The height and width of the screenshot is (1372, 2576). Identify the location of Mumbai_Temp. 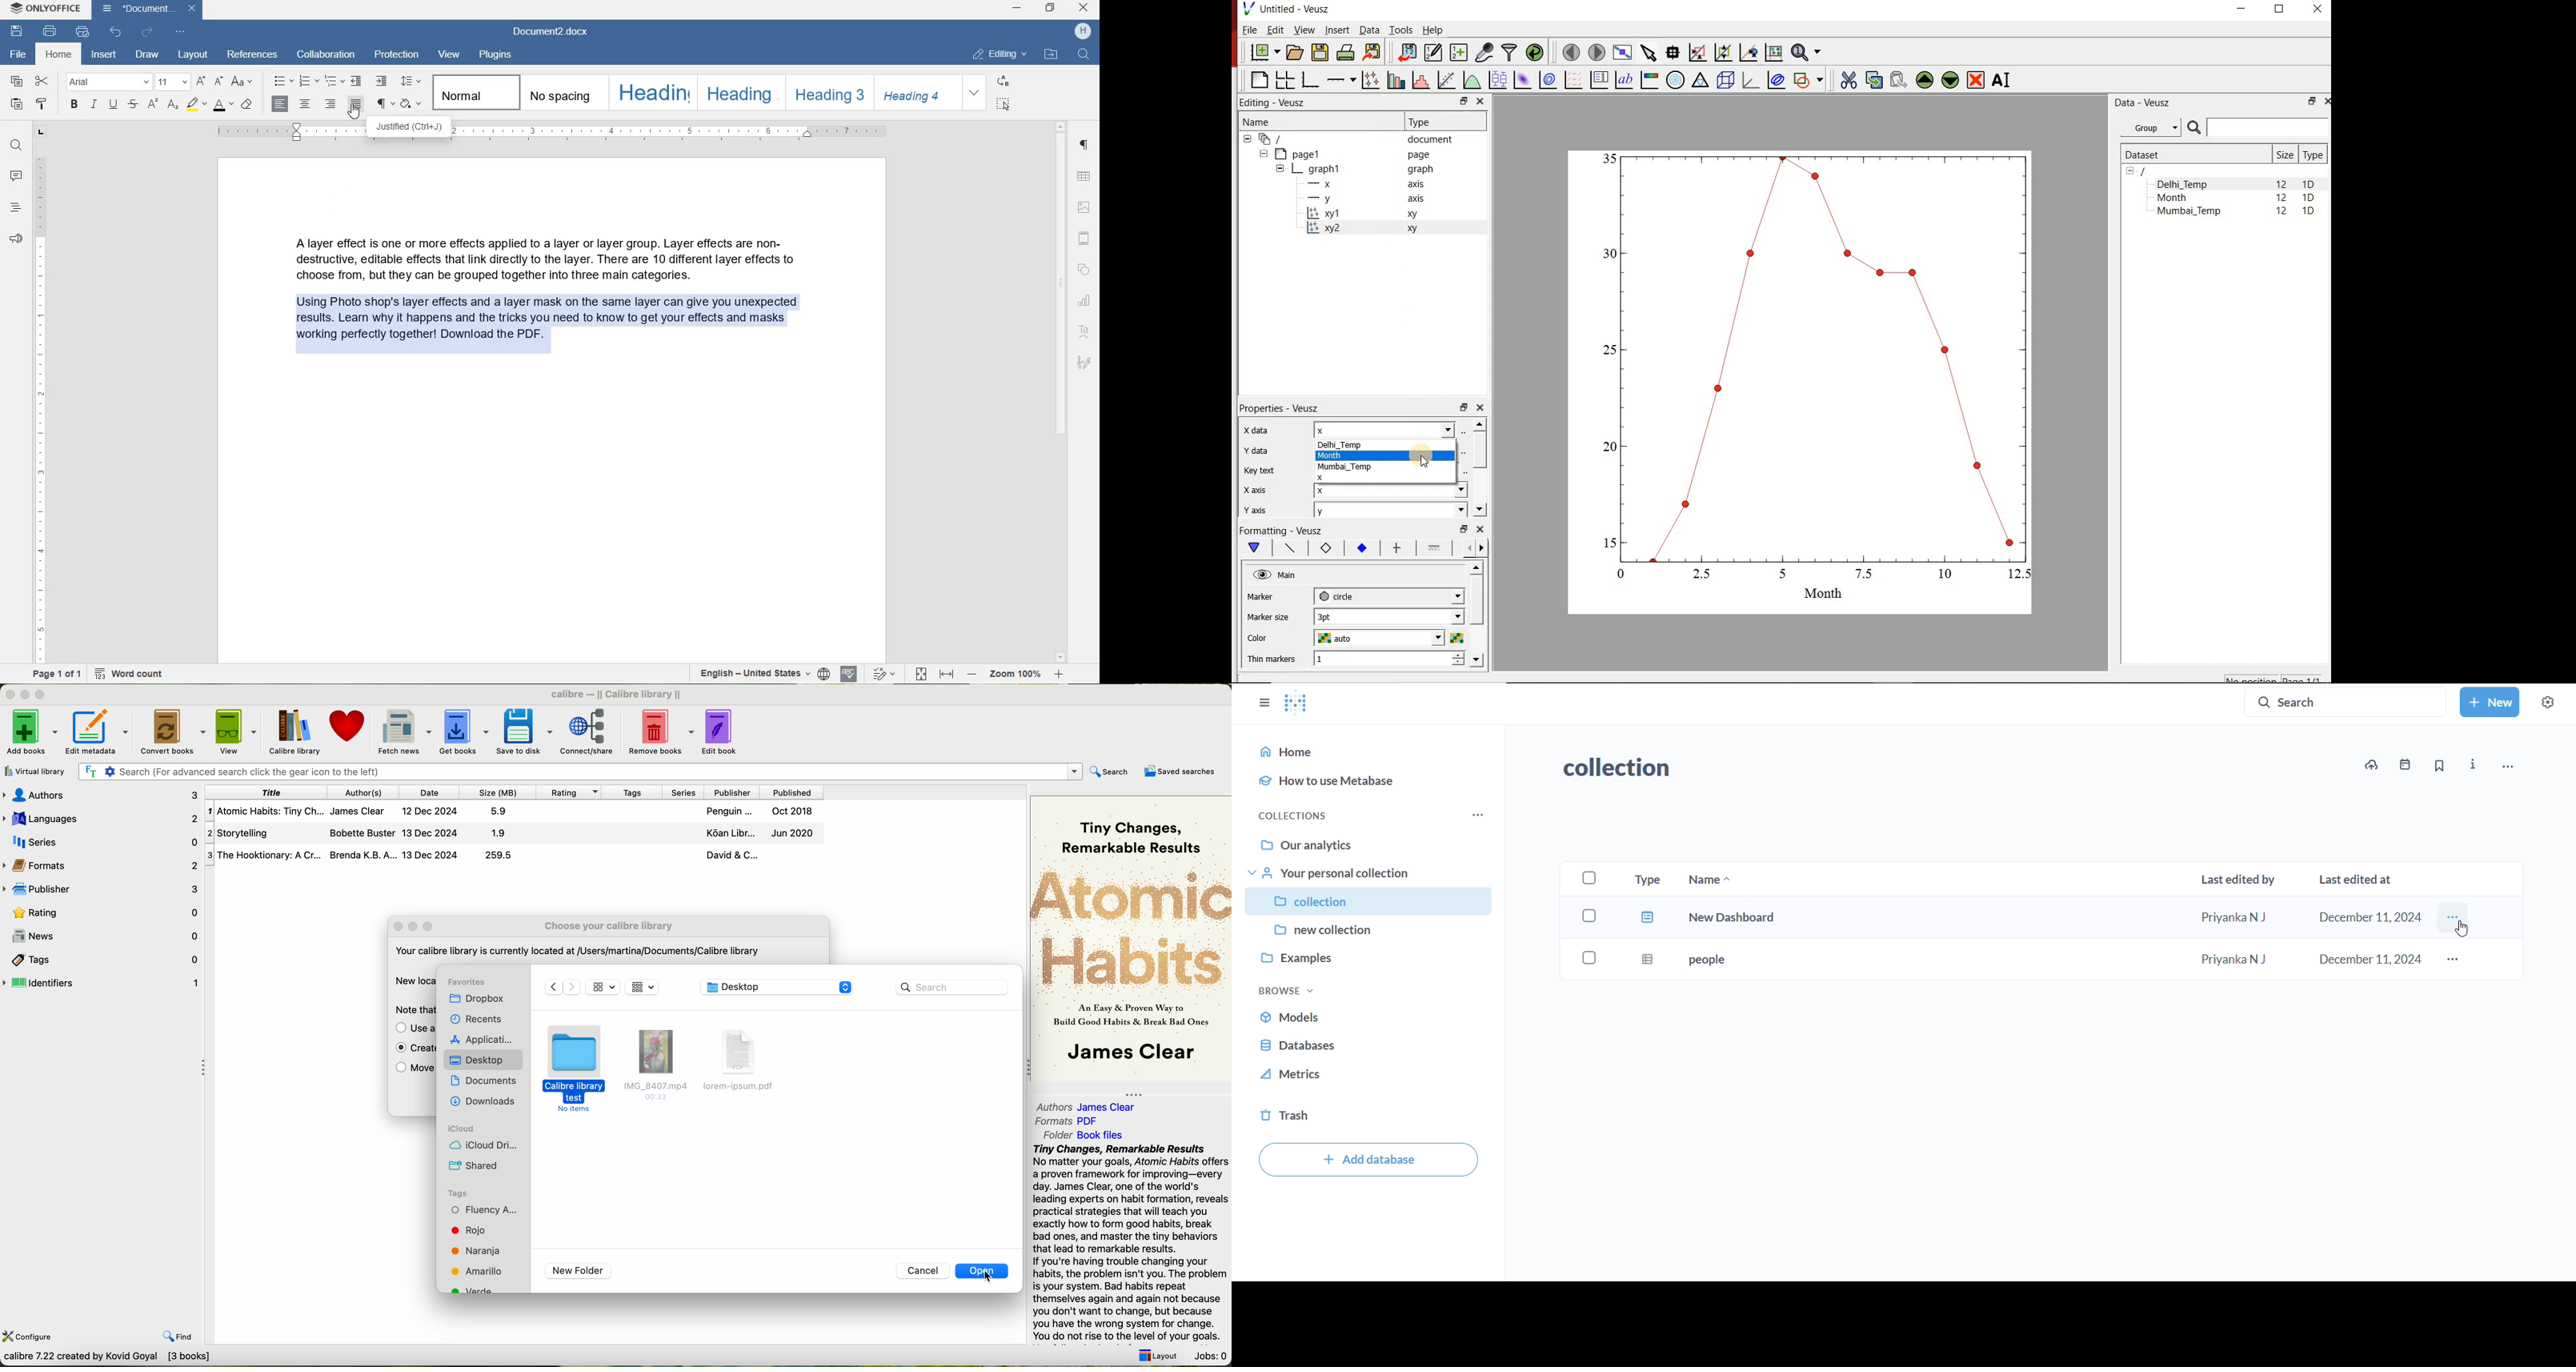
(1345, 468).